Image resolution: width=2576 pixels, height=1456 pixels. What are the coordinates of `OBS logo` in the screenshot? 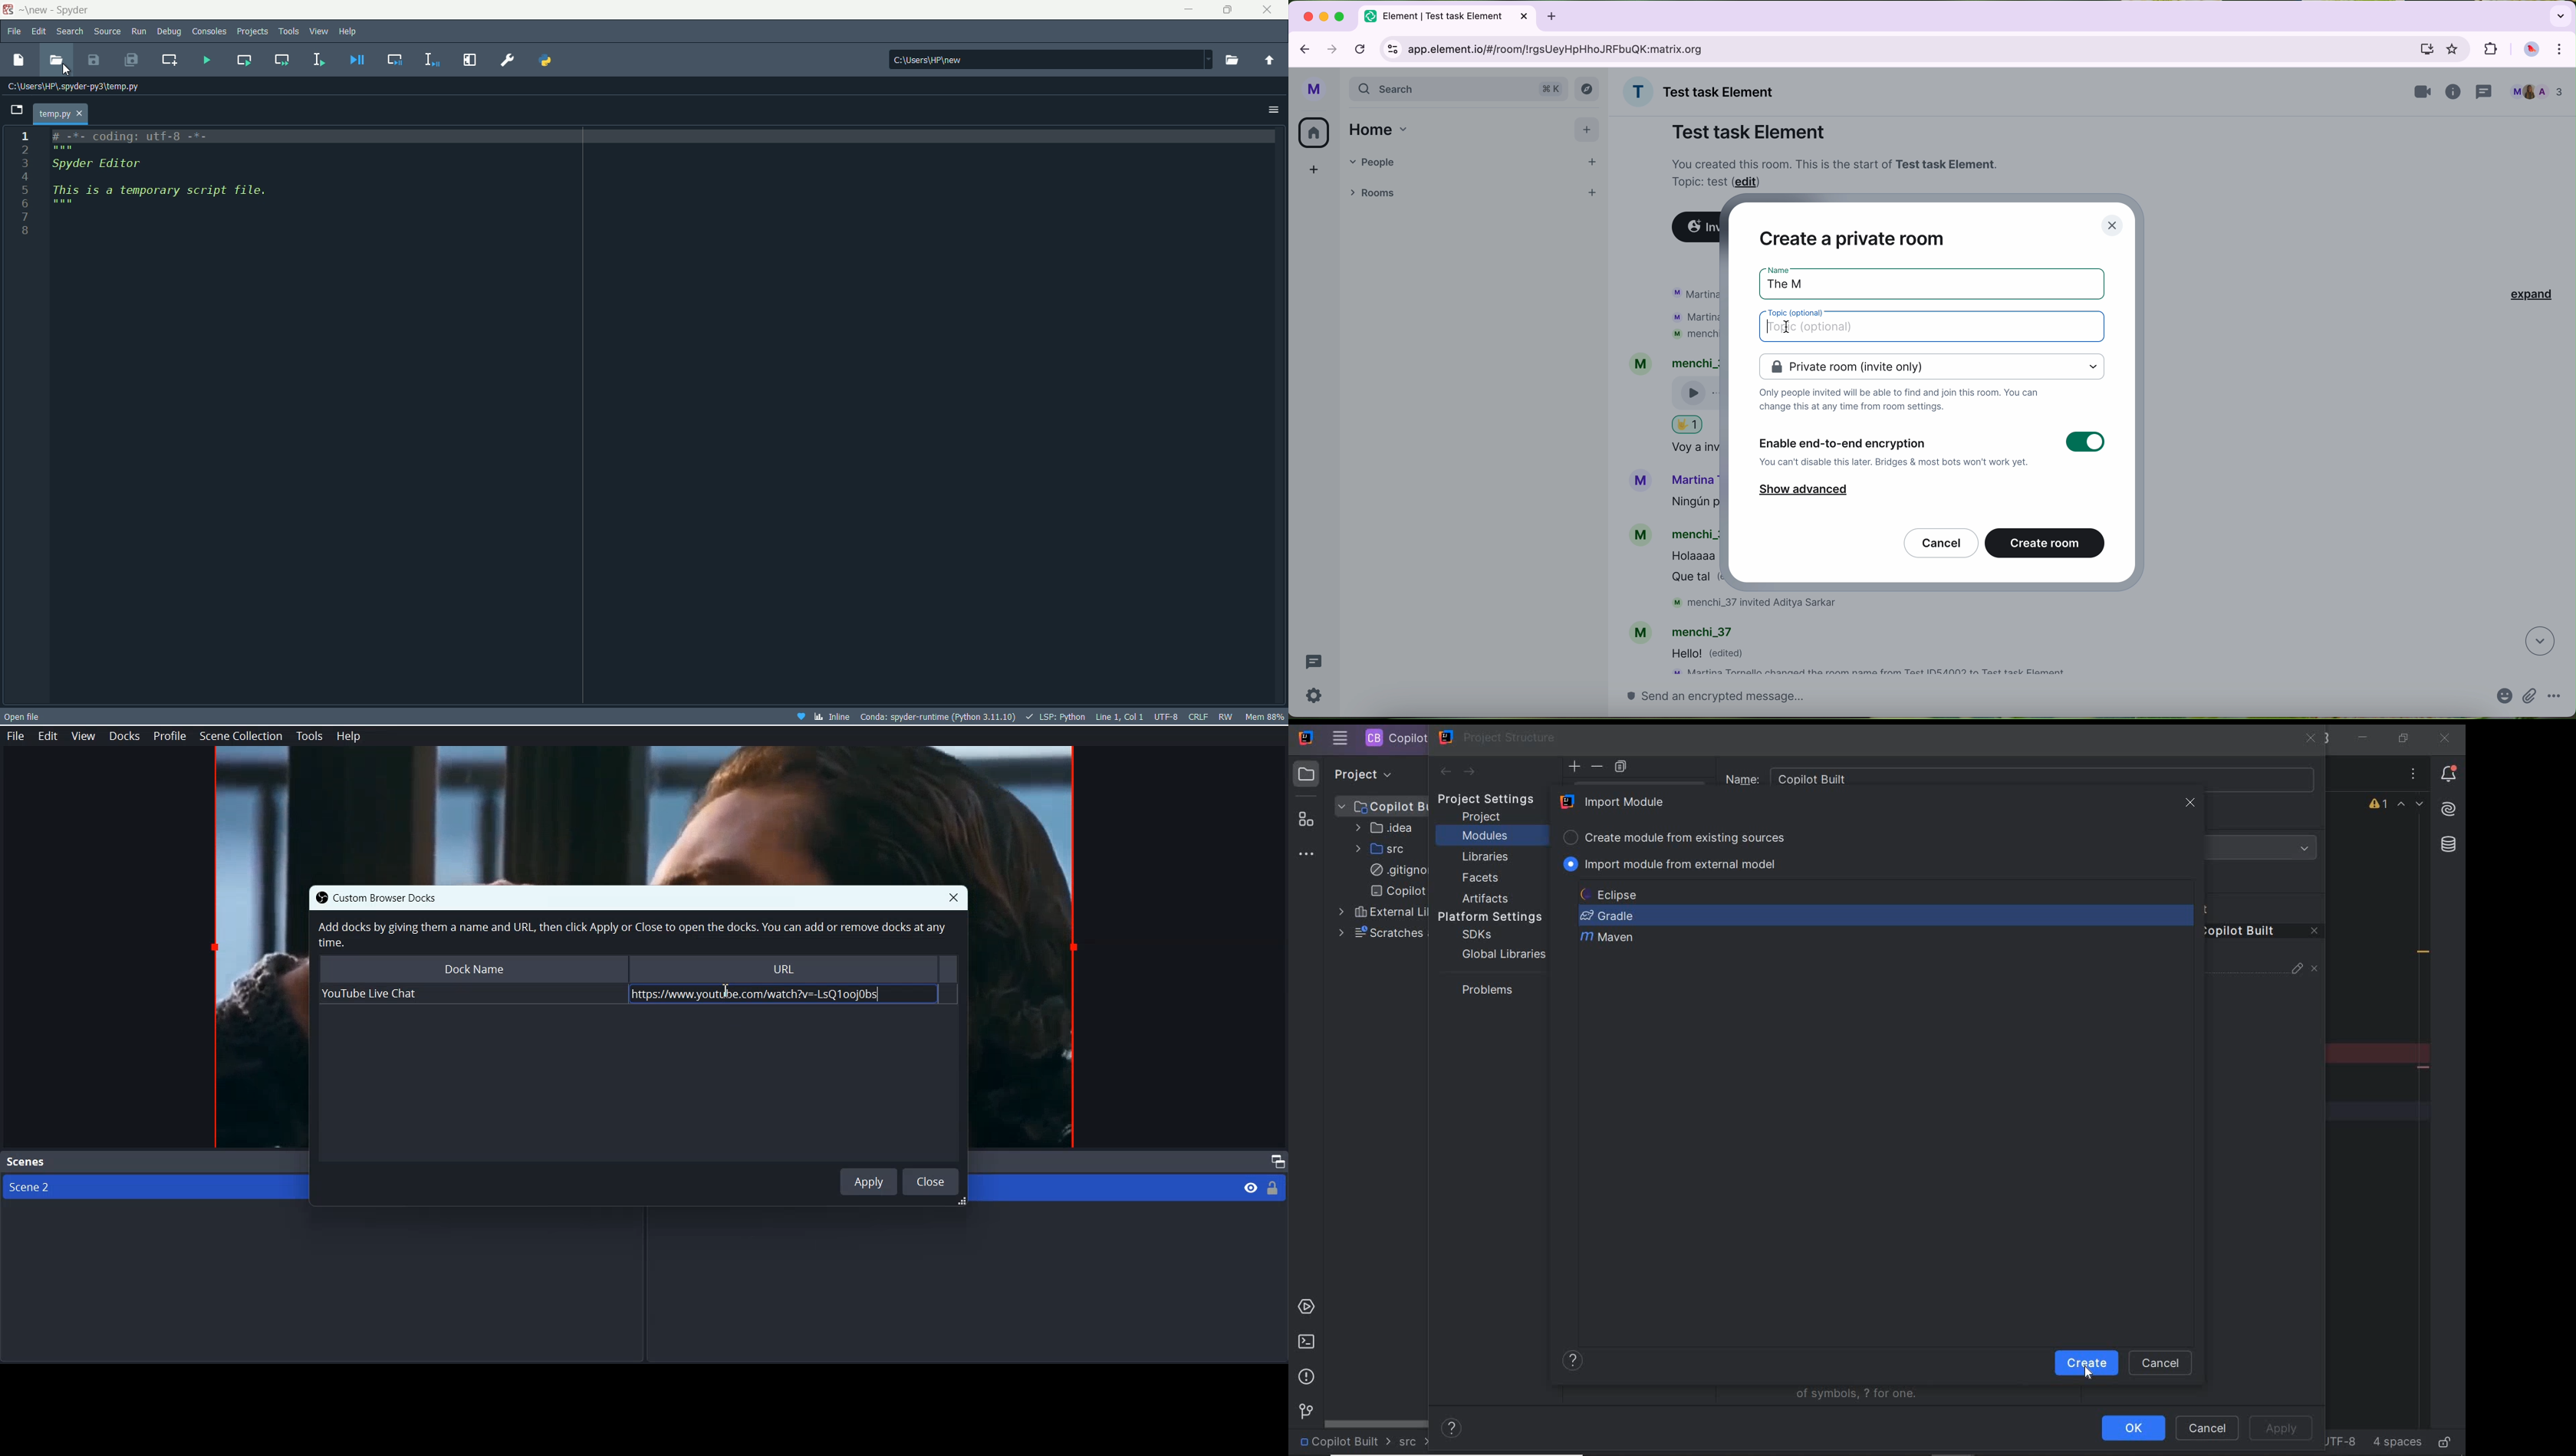 It's located at (318, 898).